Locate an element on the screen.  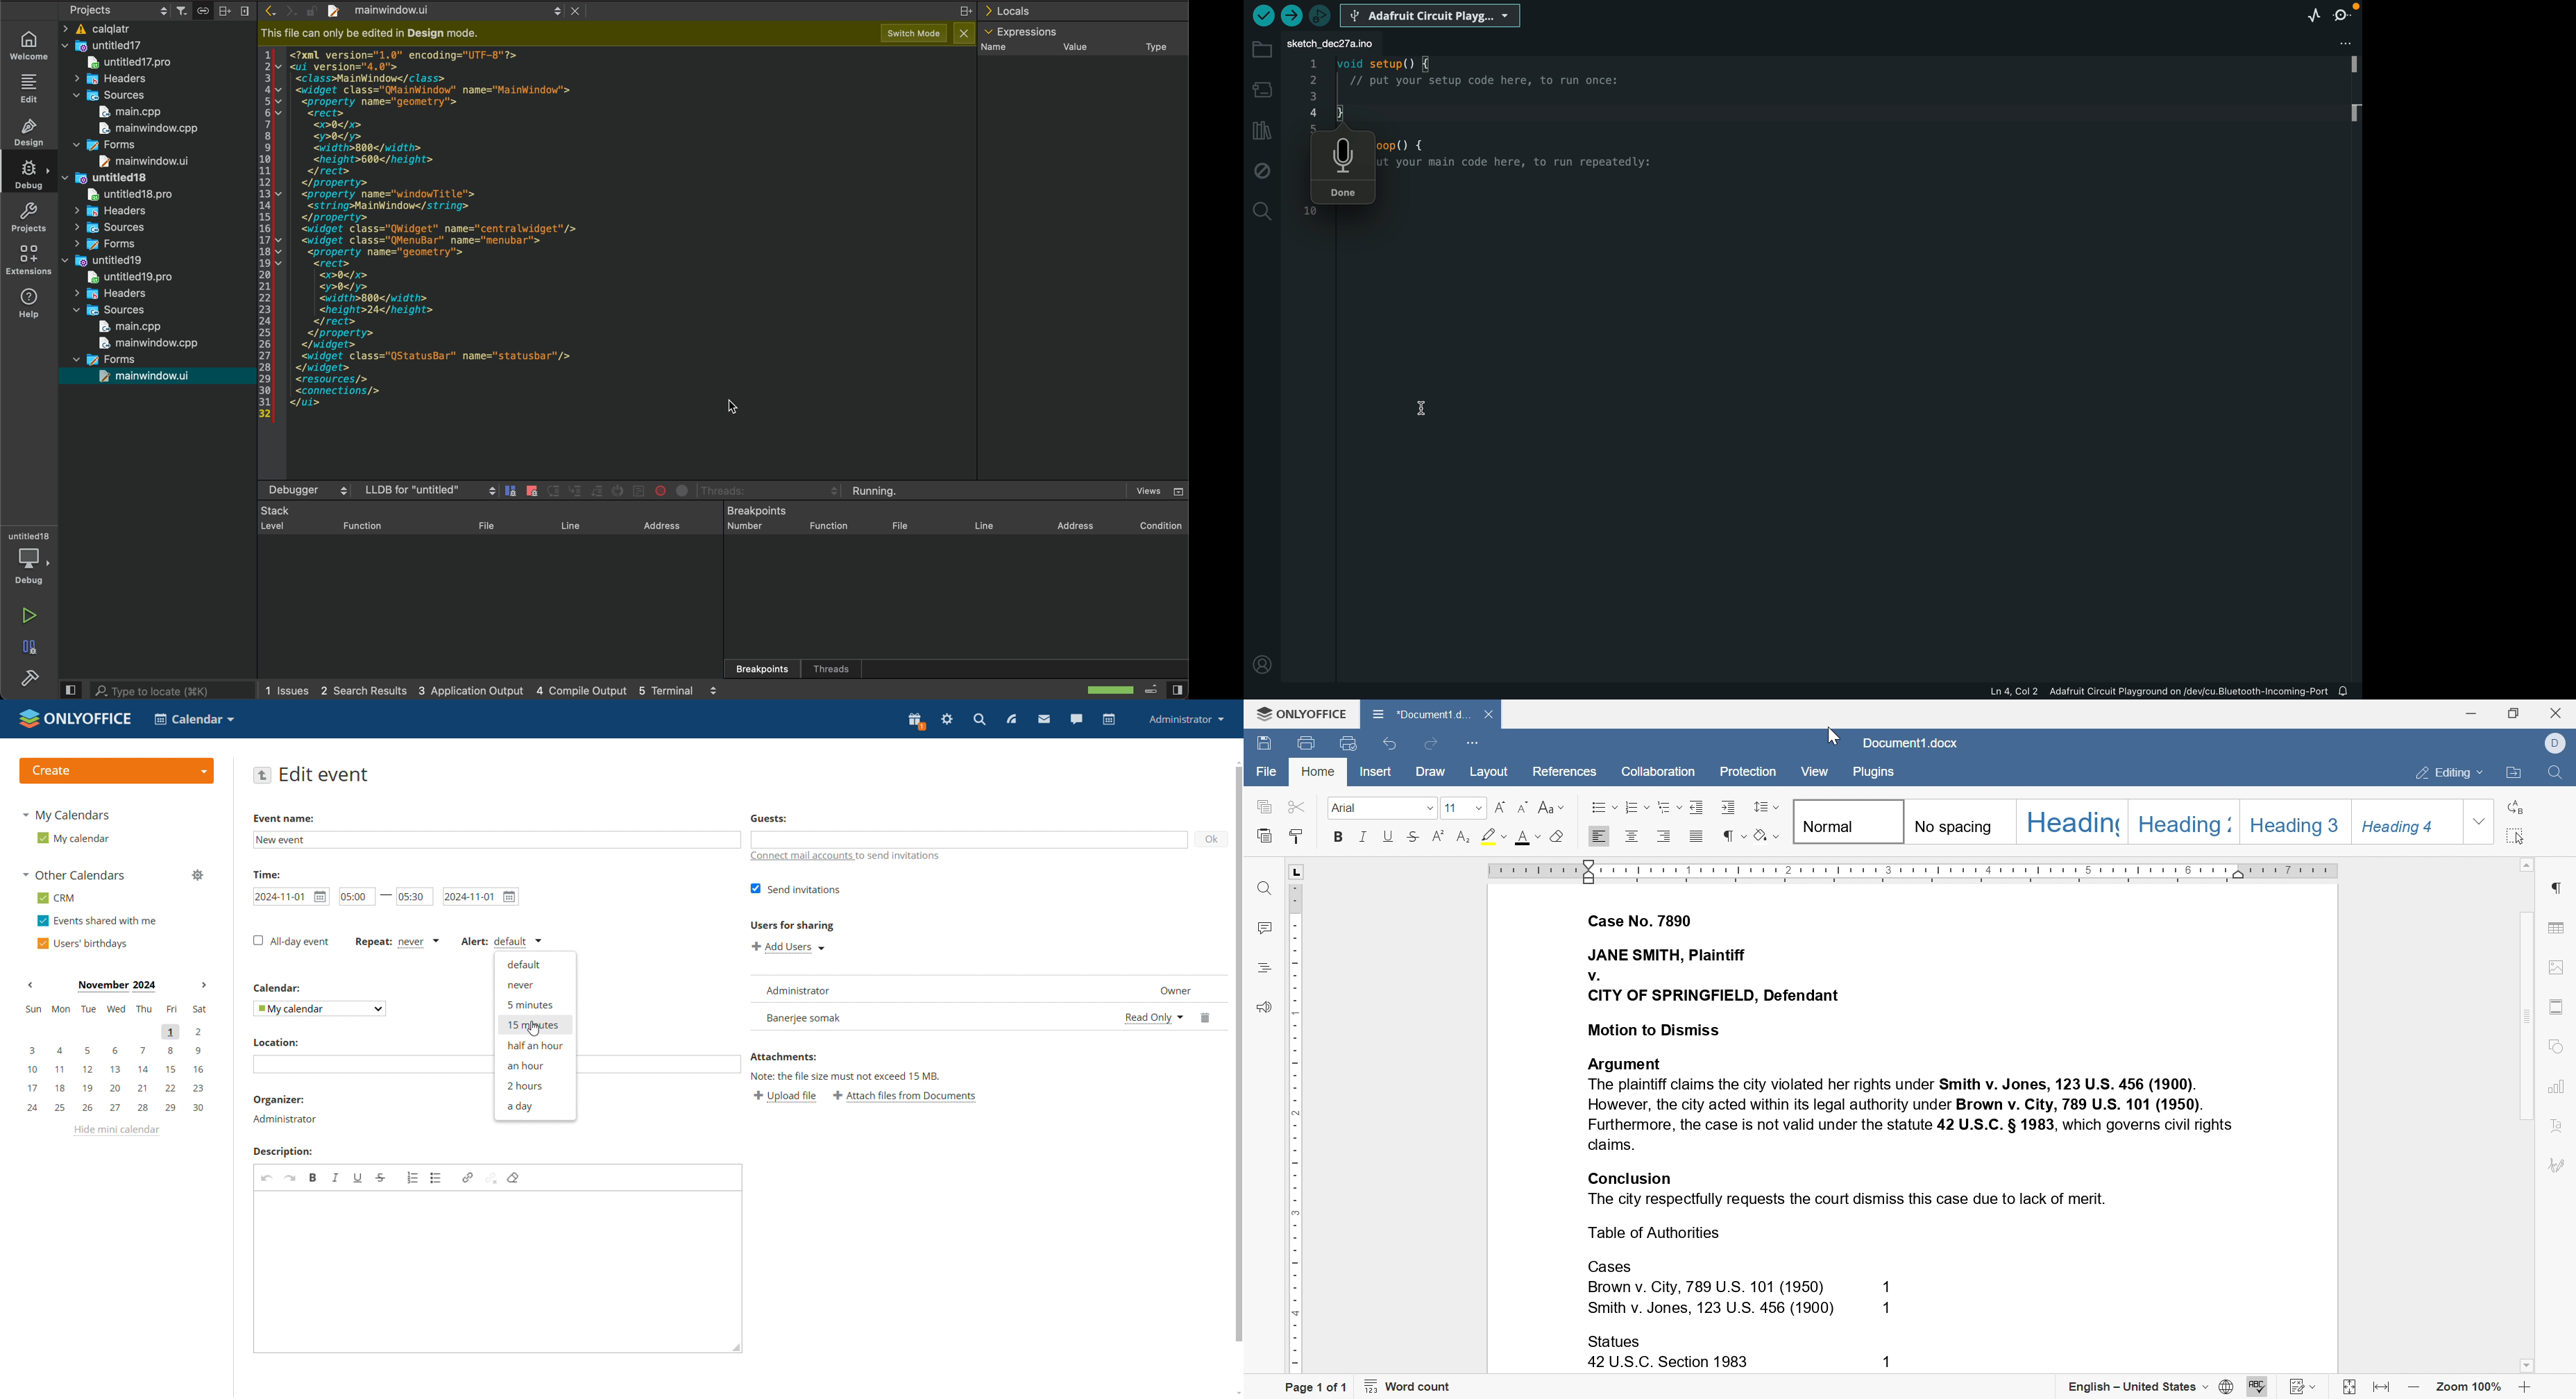
Attachments is located at coordinates (785, 1057).